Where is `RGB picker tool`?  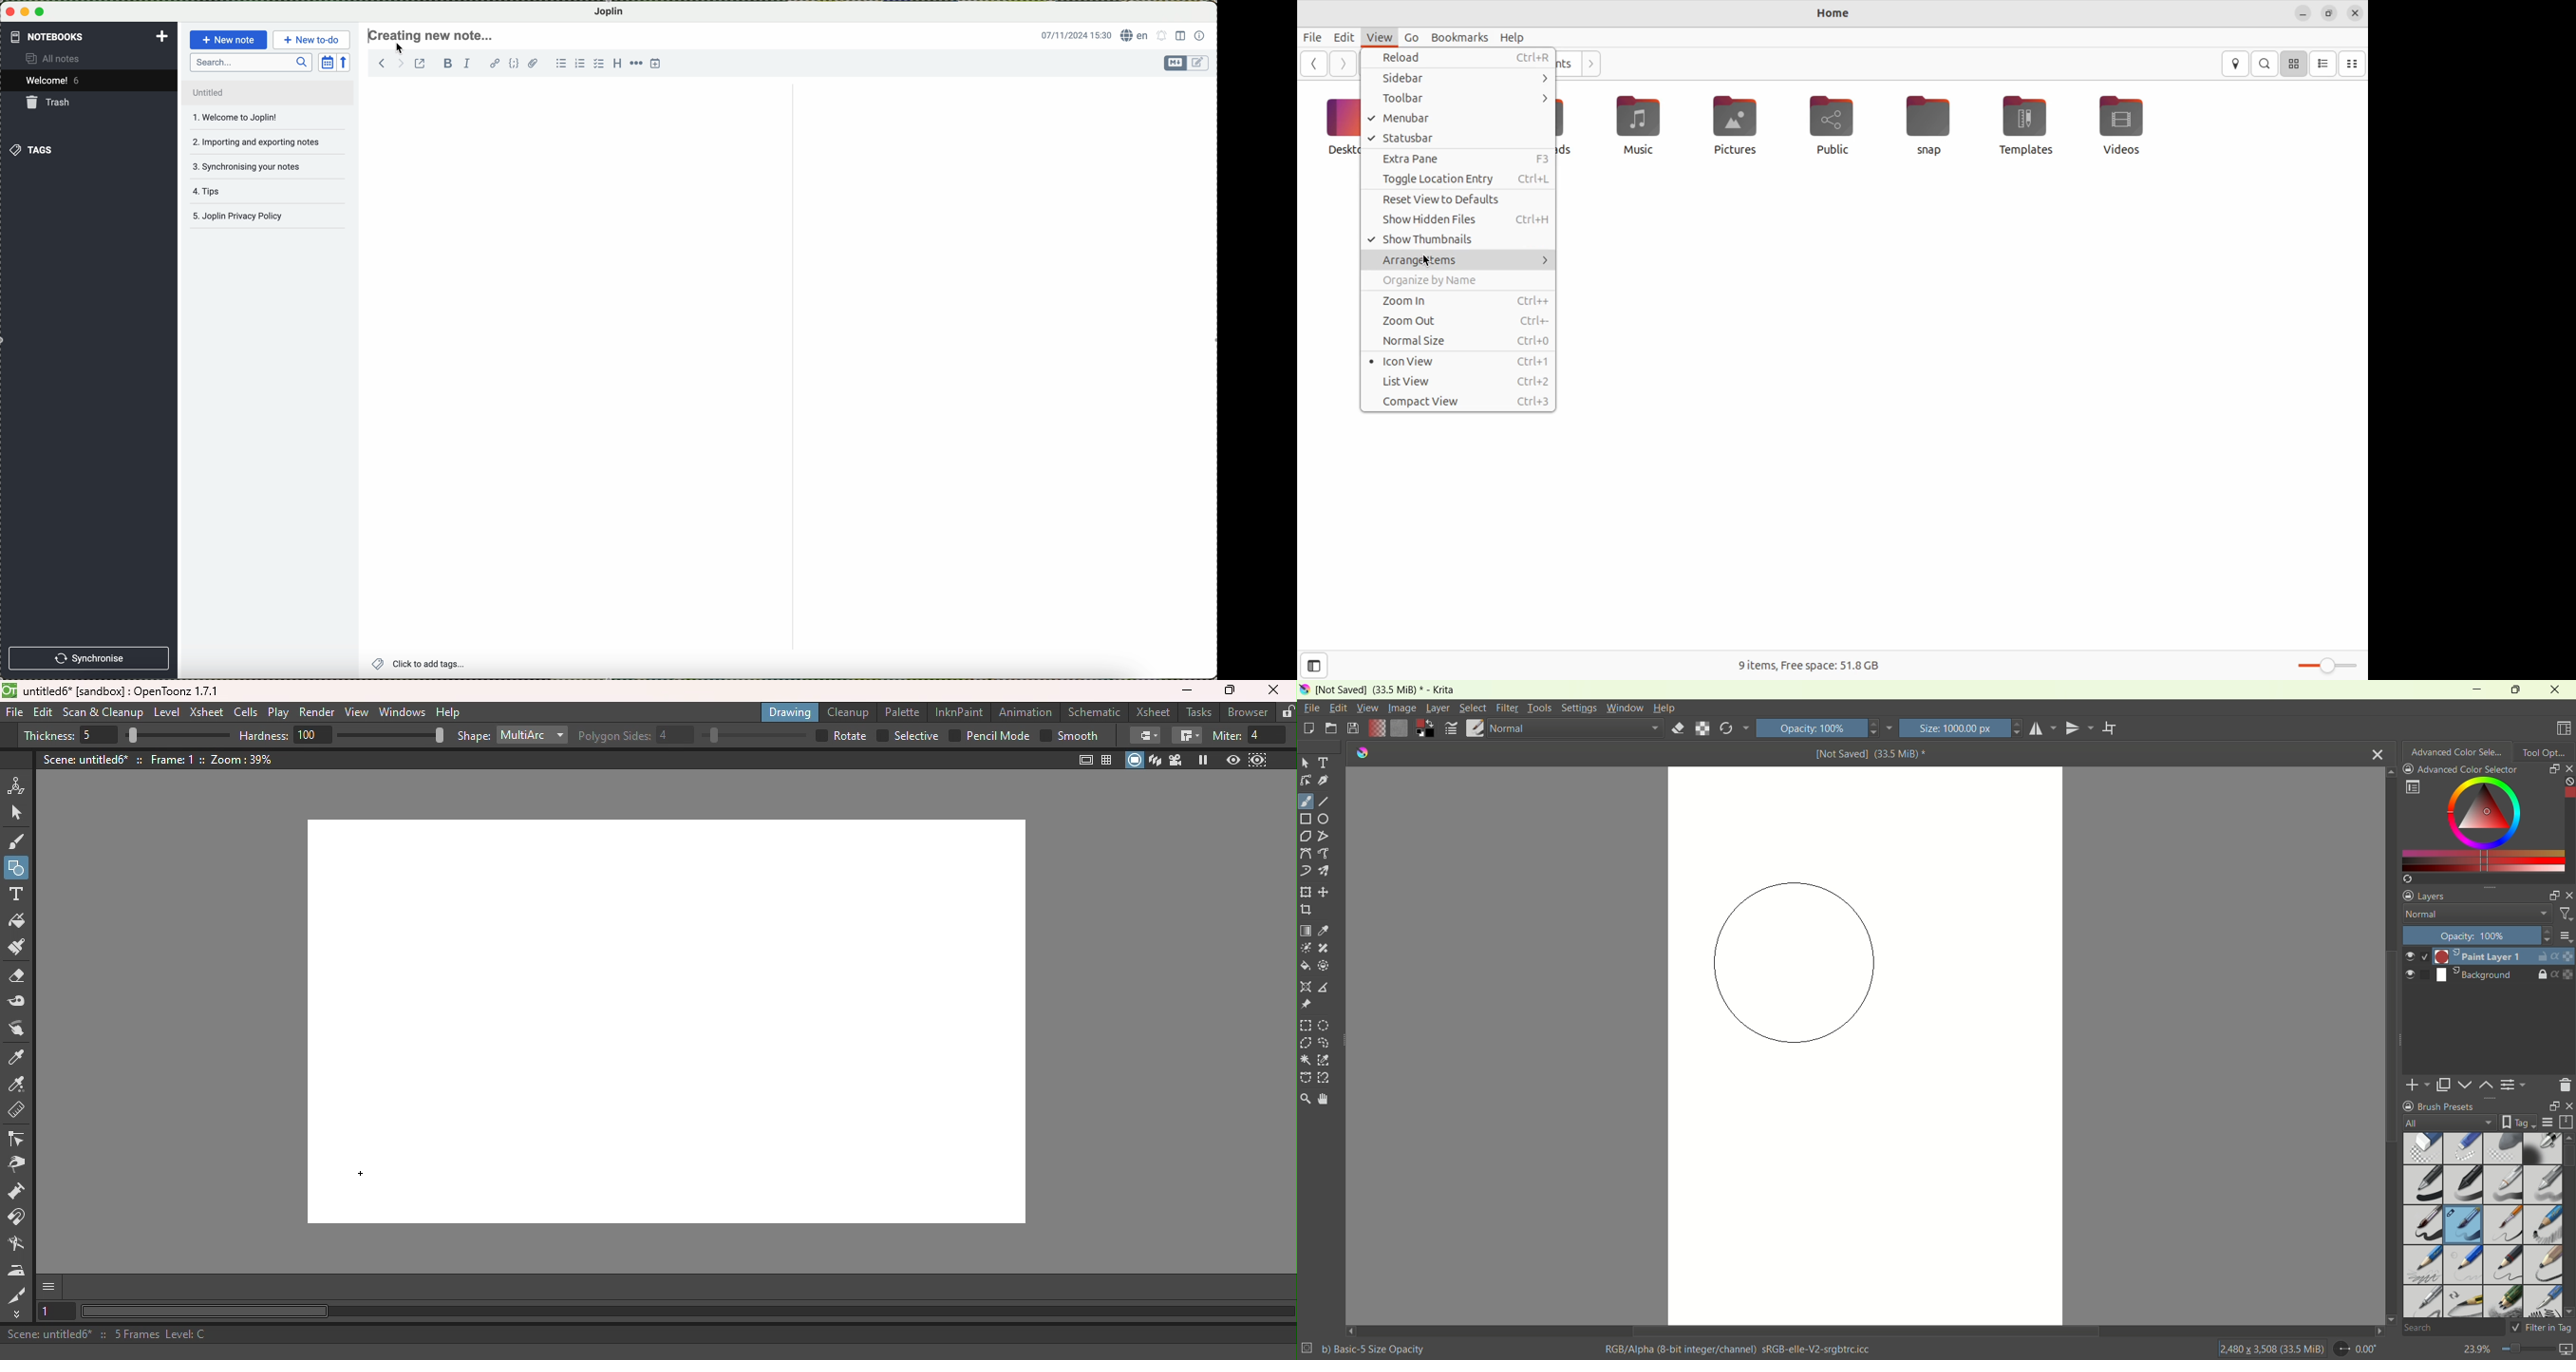
RGB picker tool is located at coordinates (18, 1085).